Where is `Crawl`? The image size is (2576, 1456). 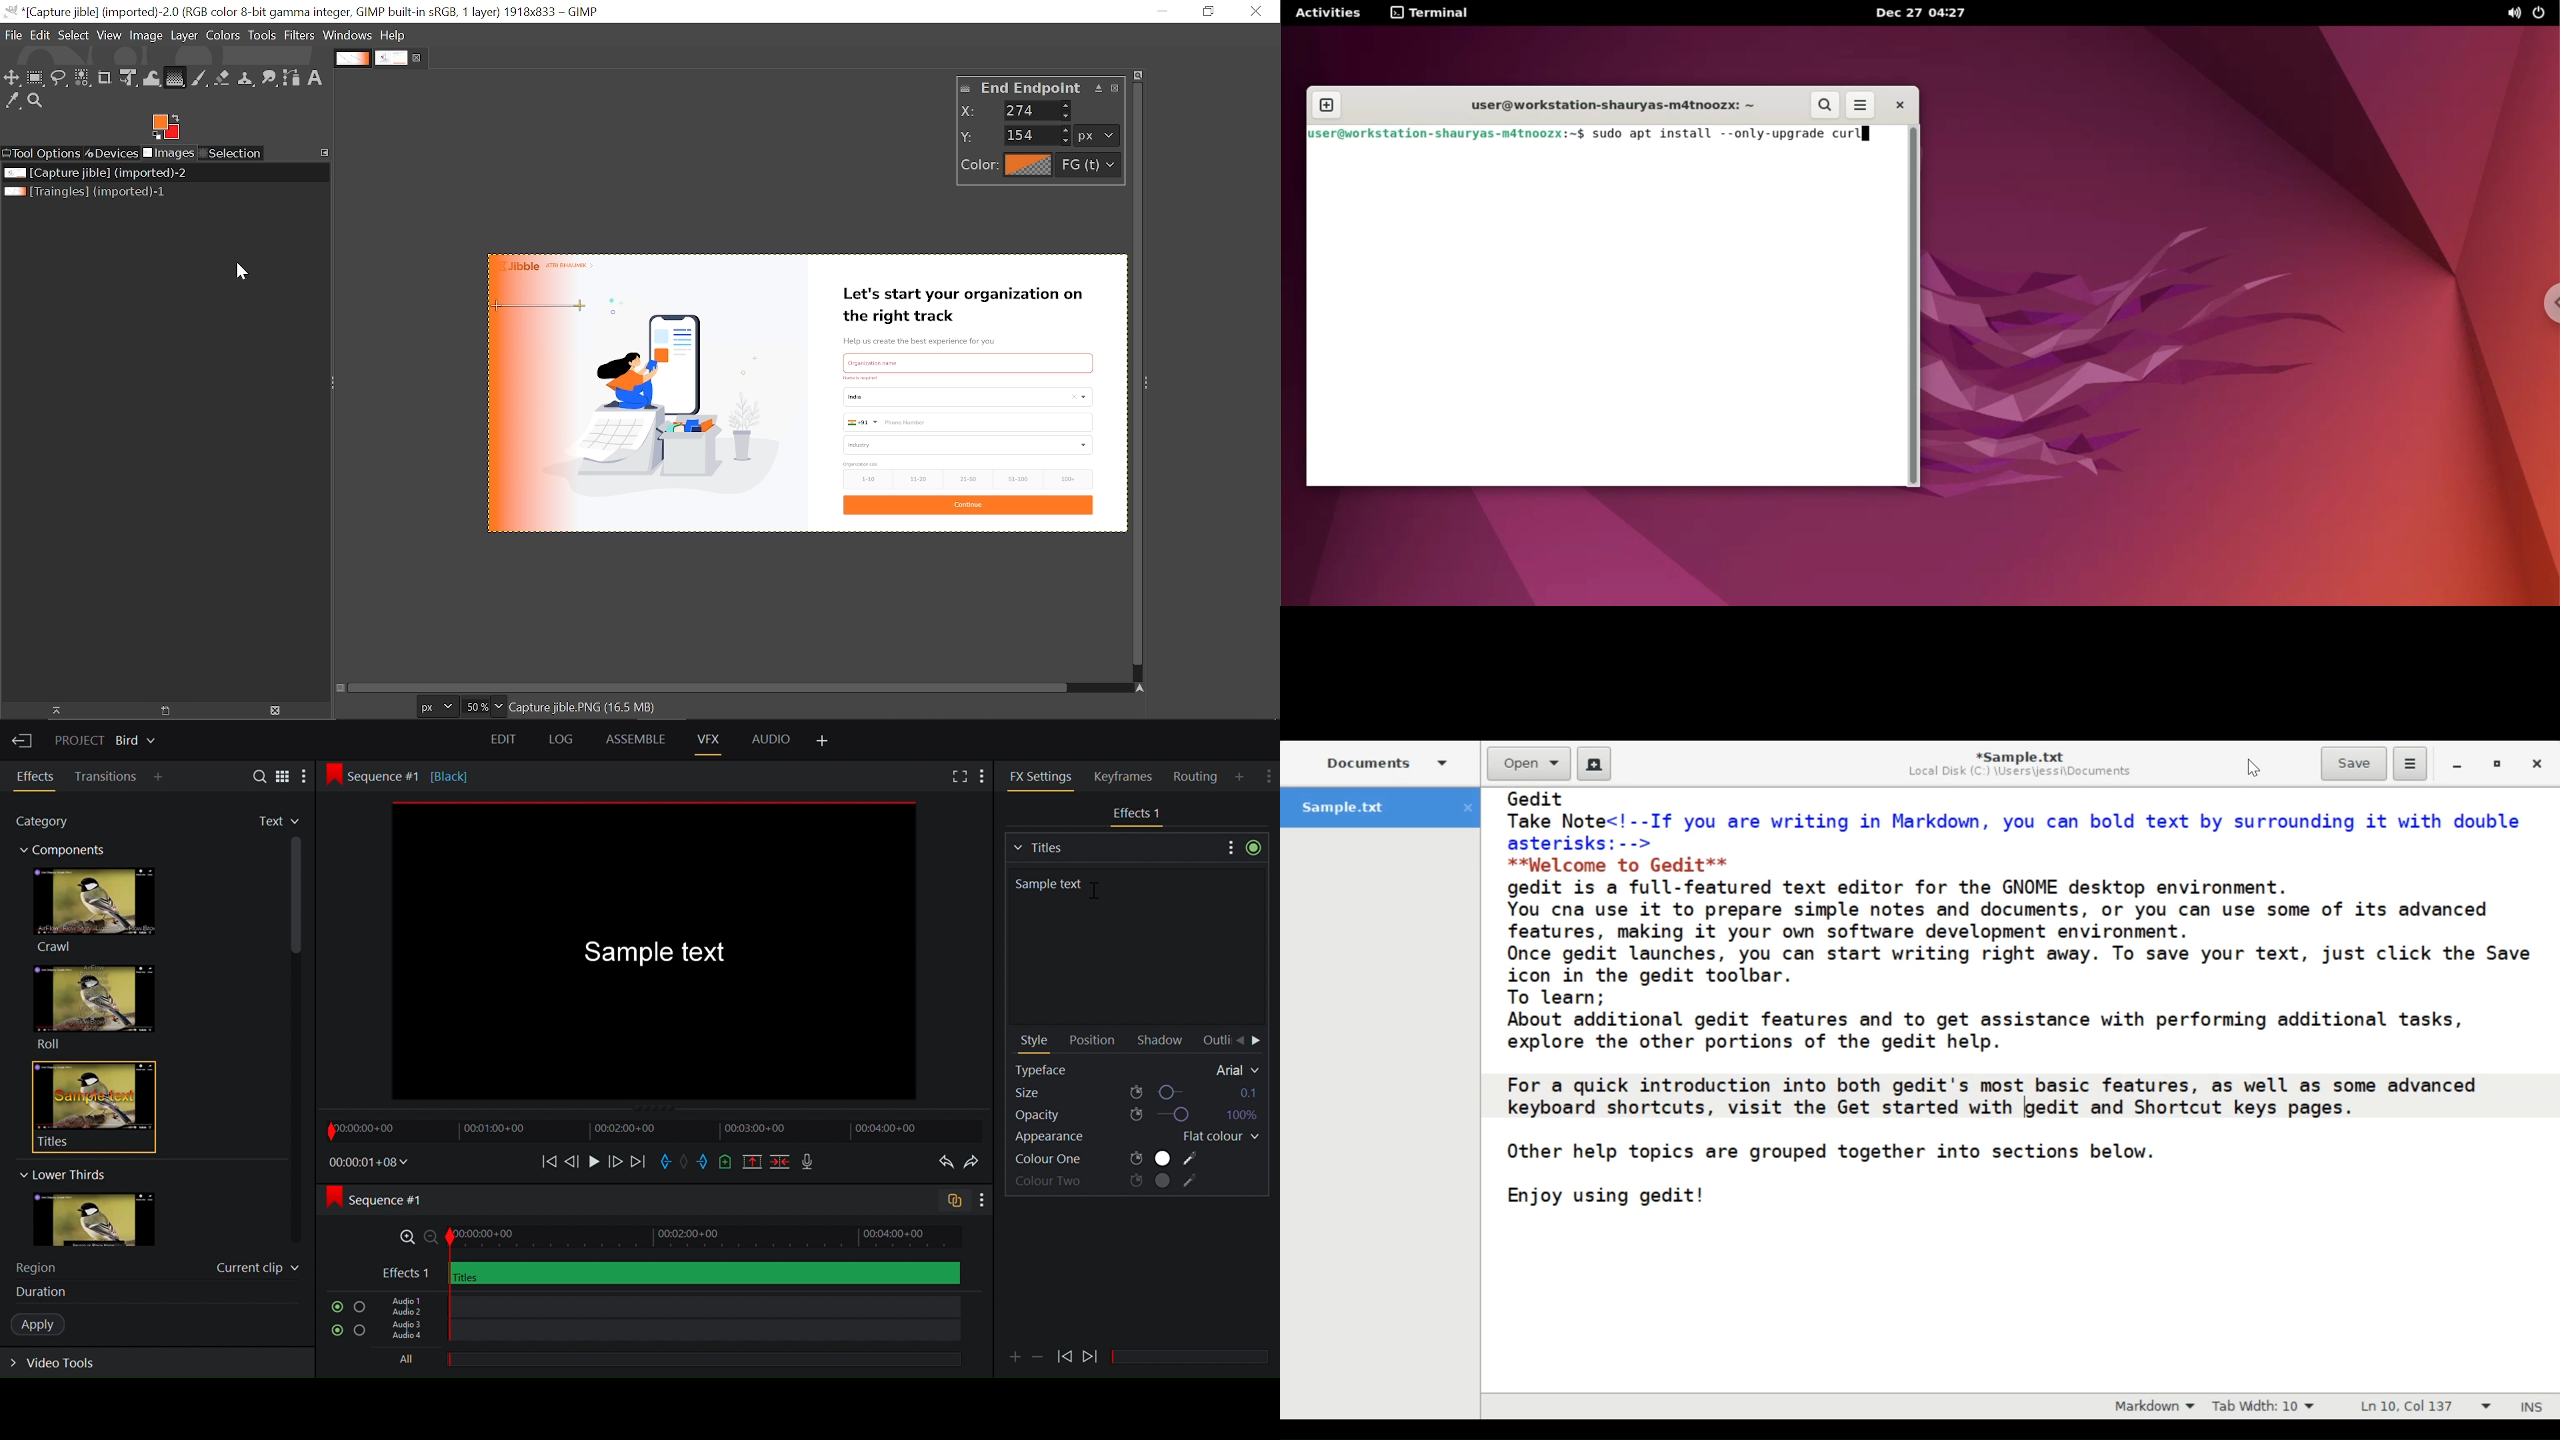 Crawl is located at coordinates (93, 910).